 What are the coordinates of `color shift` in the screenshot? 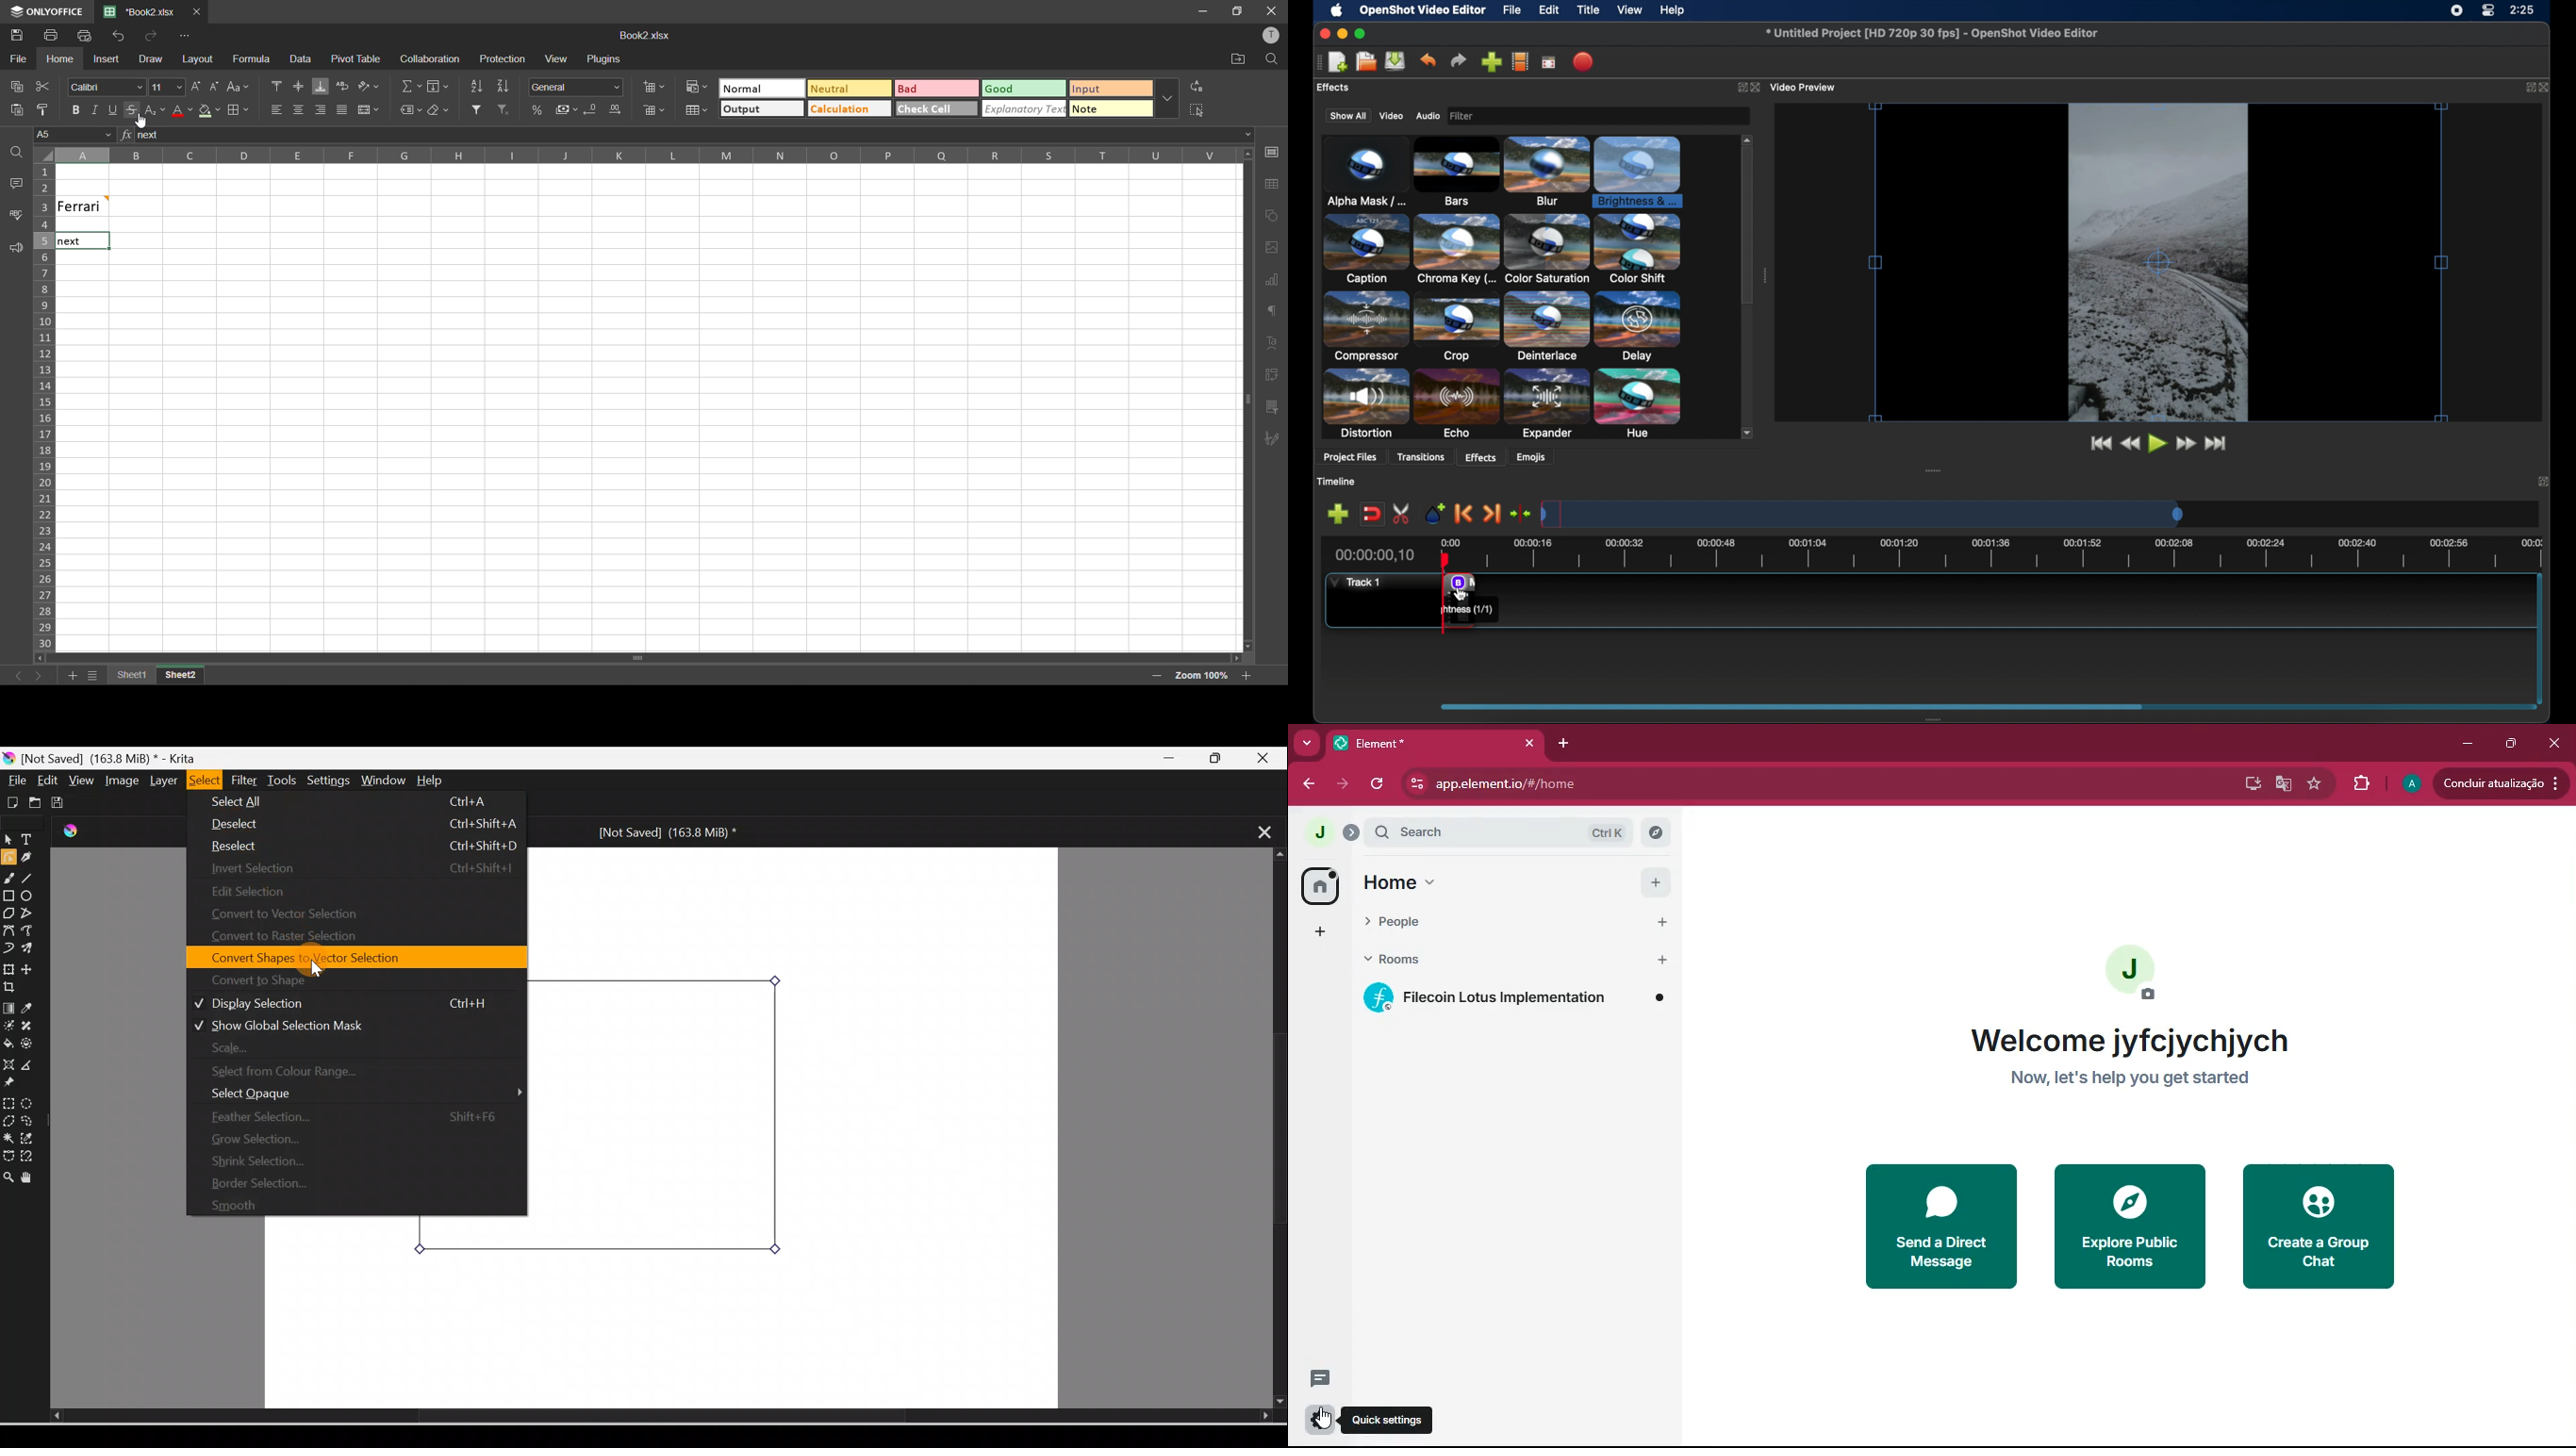 It's located at (1638, 248).